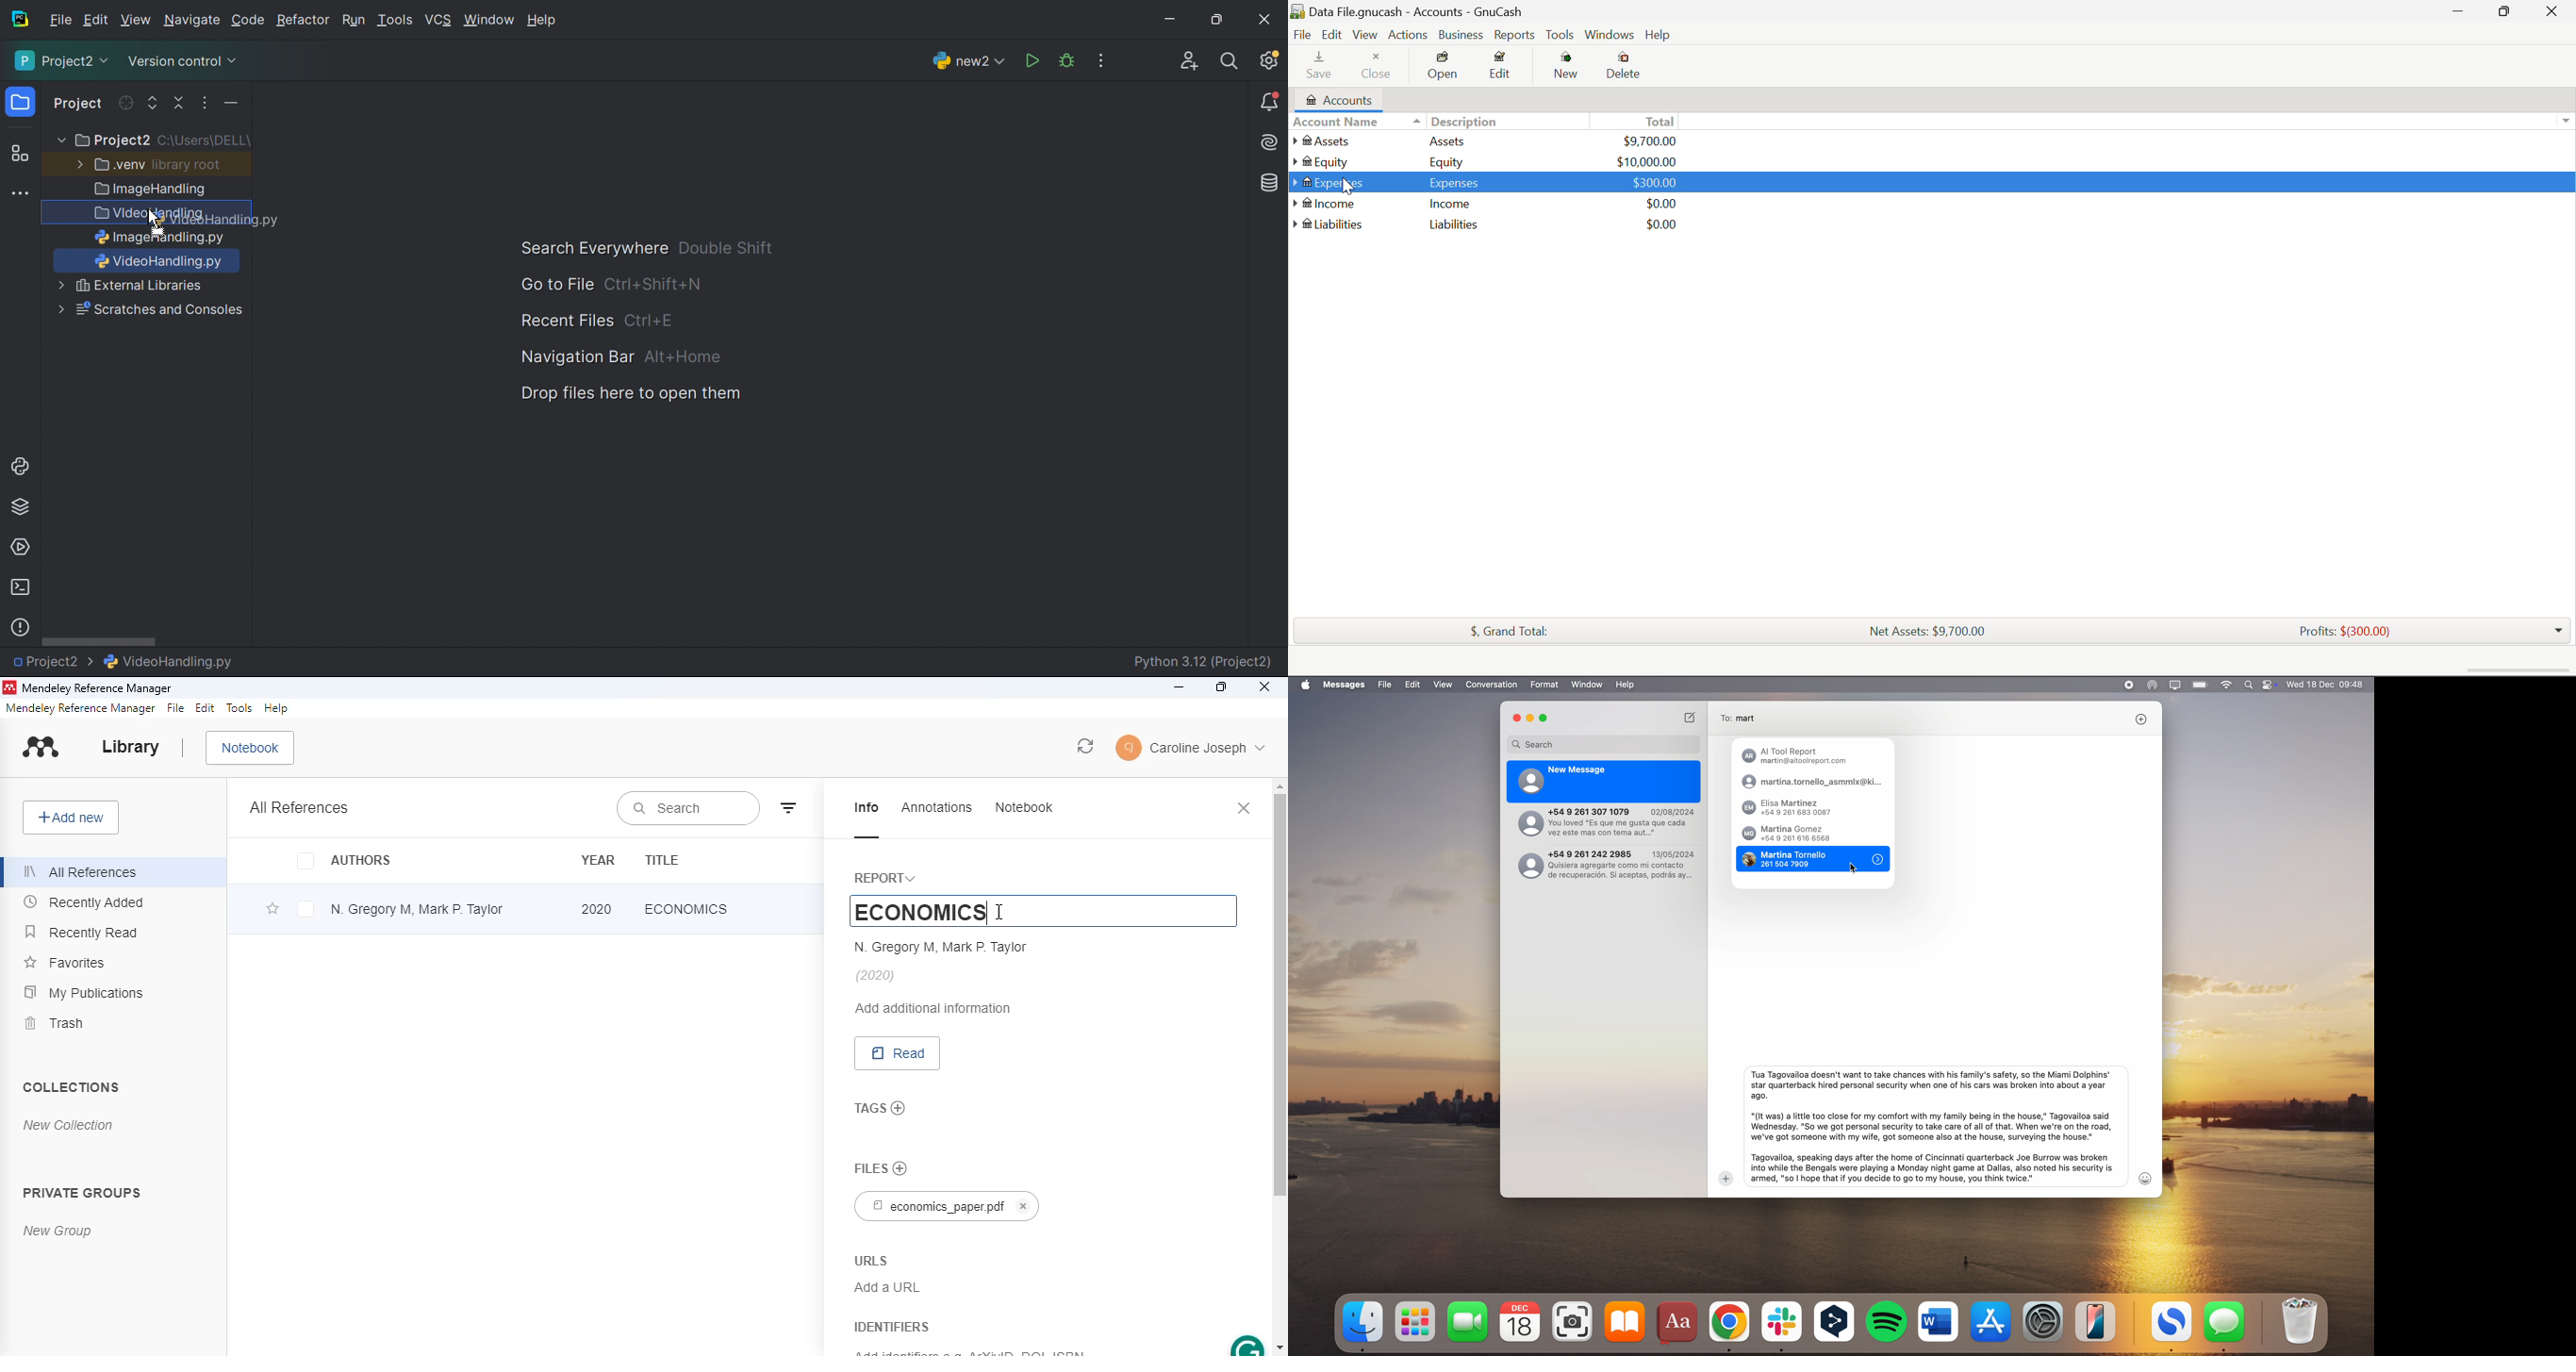 This screenshot has width=2576, height=1372. Describe the element at coordinates (299, 806) in the screenshot. I see `all references` at that location.